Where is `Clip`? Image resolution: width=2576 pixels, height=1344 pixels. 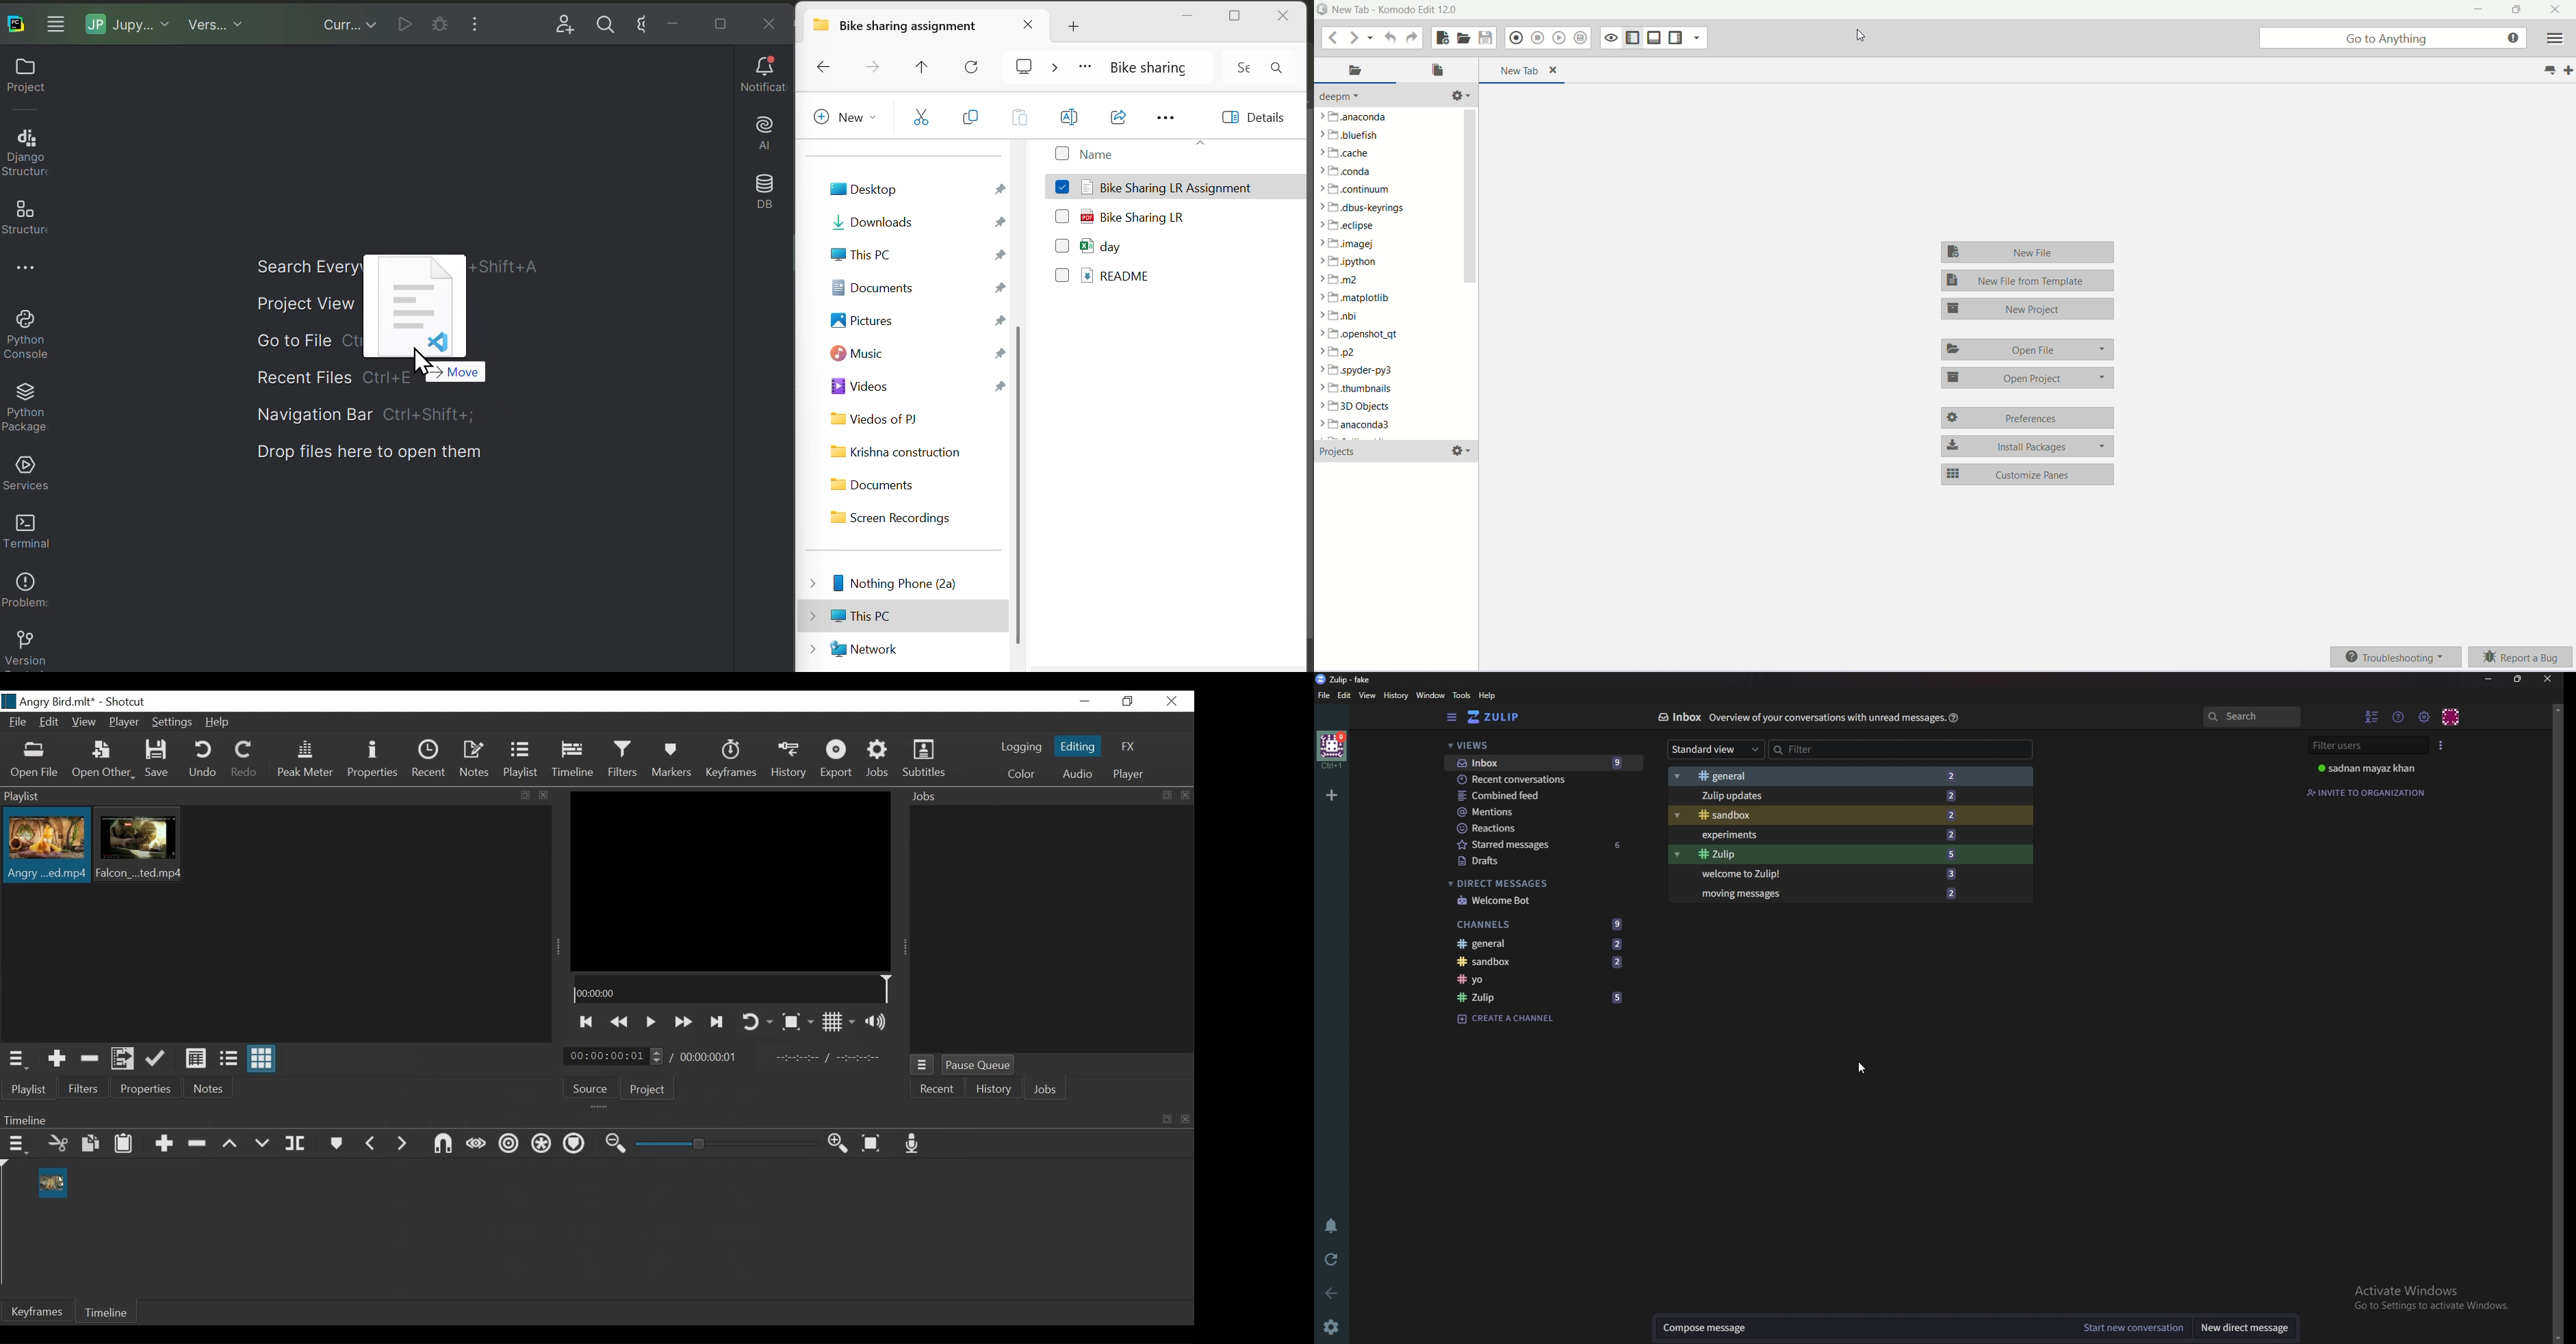
Clip is located at coordinates (45, 847).